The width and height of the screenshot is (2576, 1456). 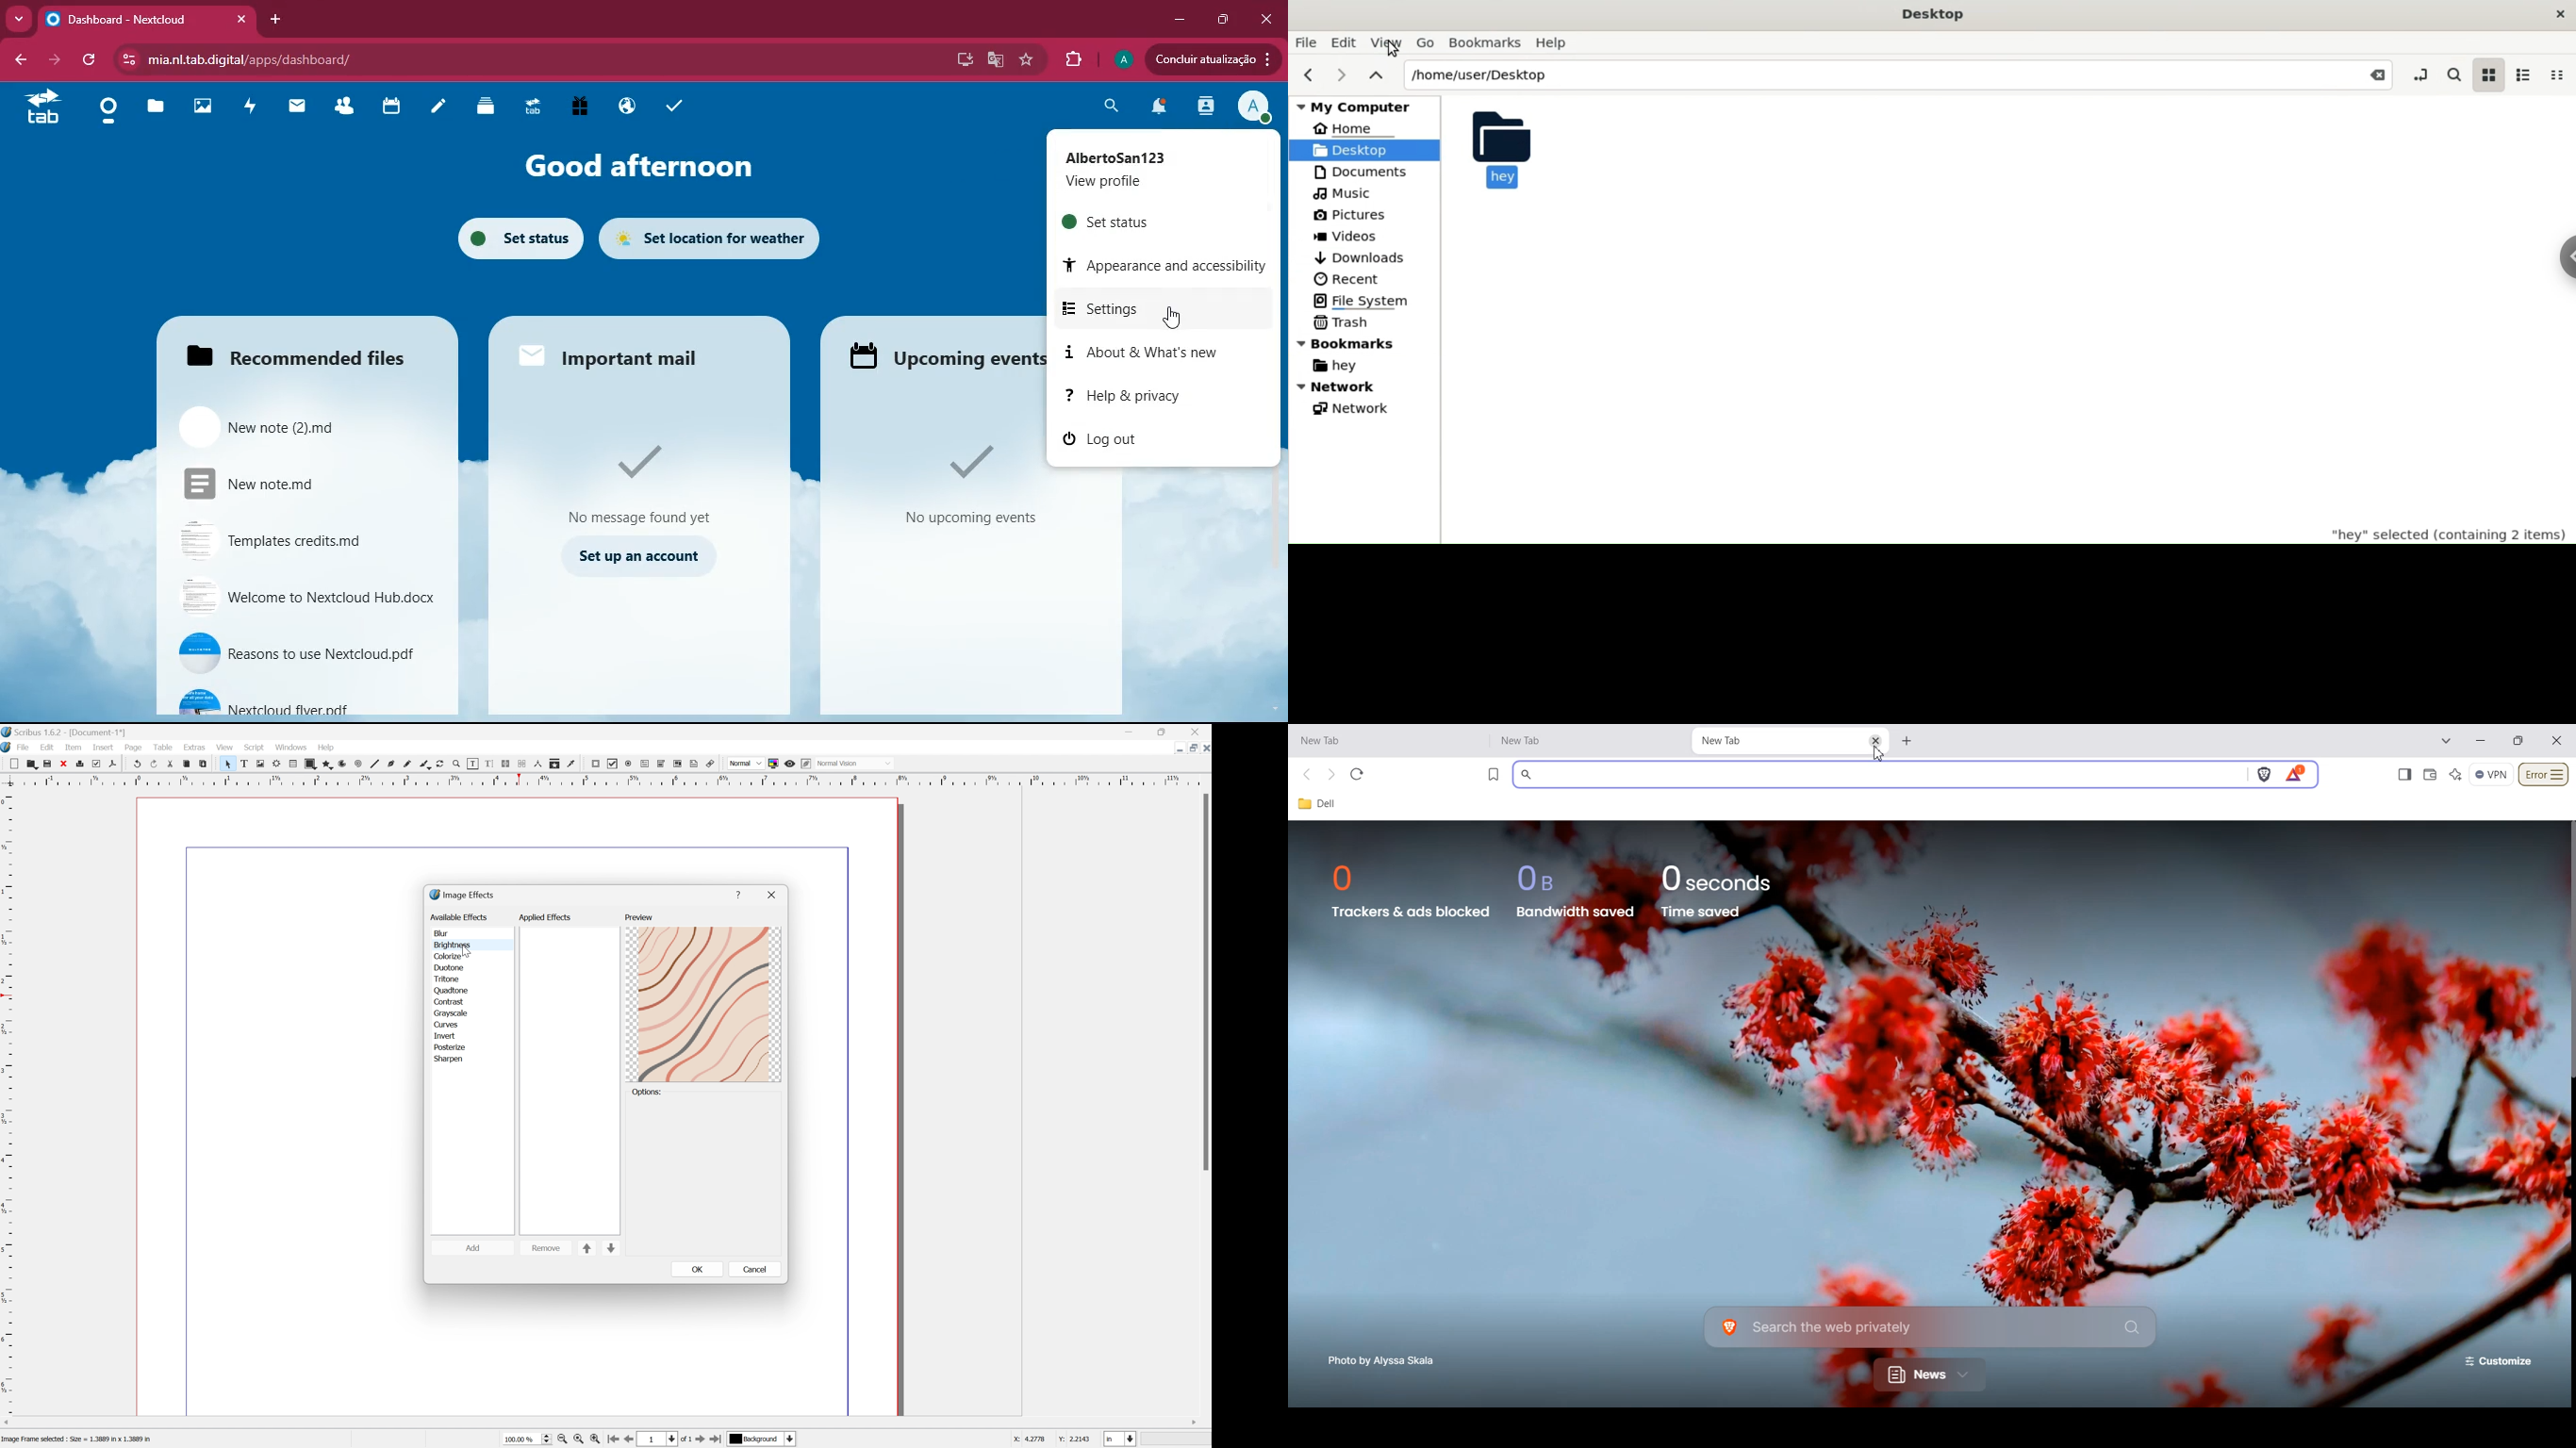 I want to click on Line, so click(x=377, y=762).